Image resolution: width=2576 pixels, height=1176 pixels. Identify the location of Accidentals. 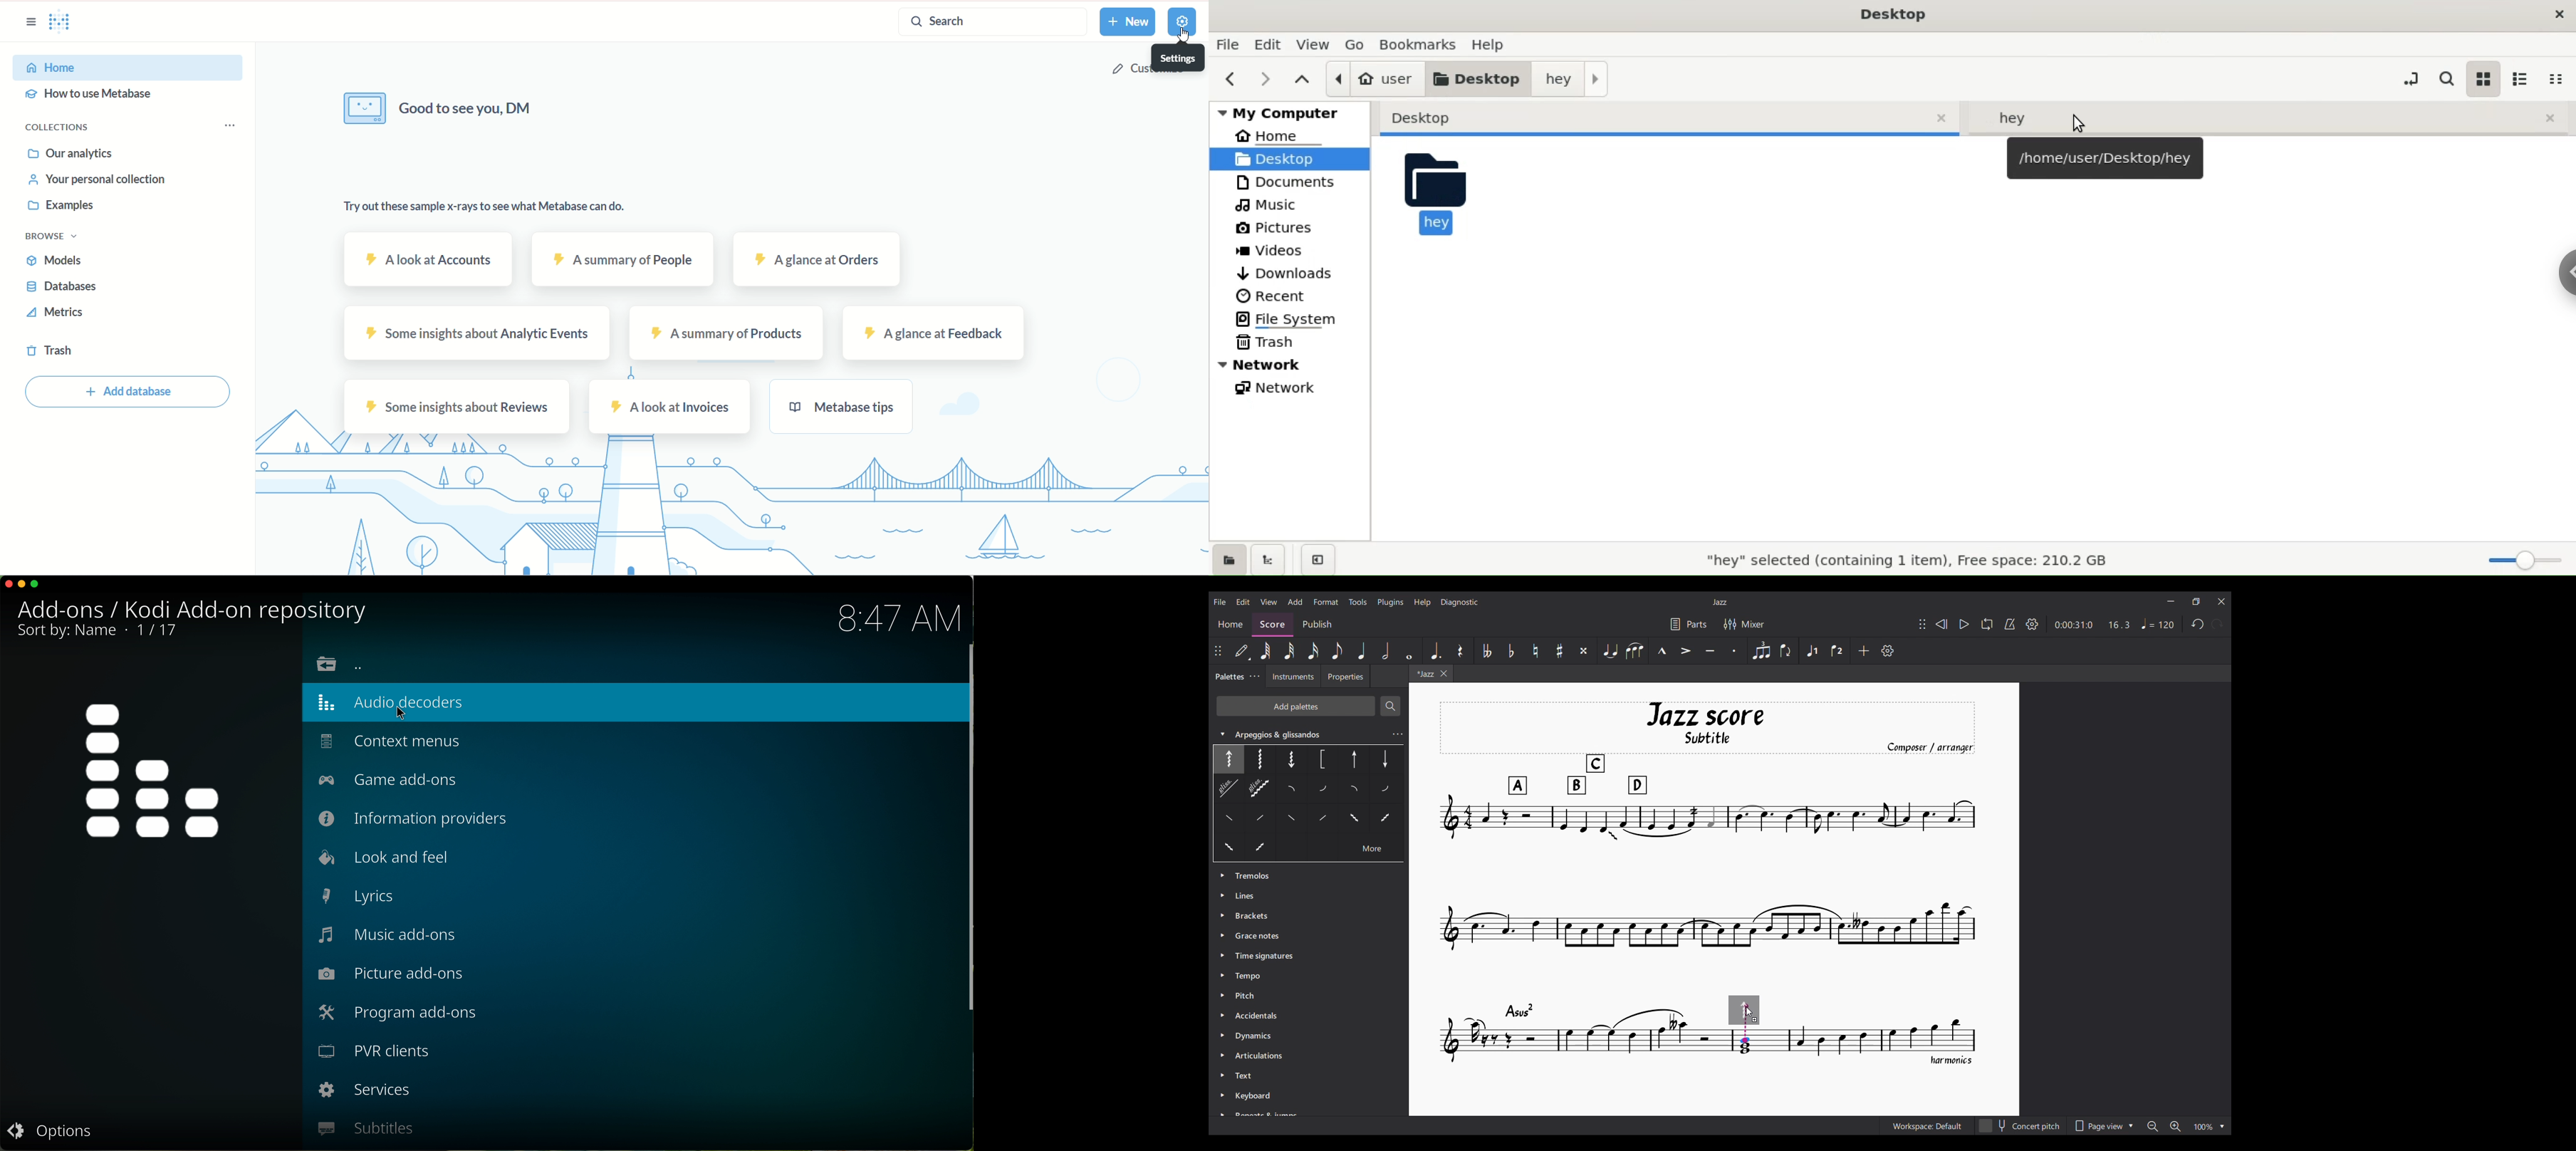
(1256, 1017).